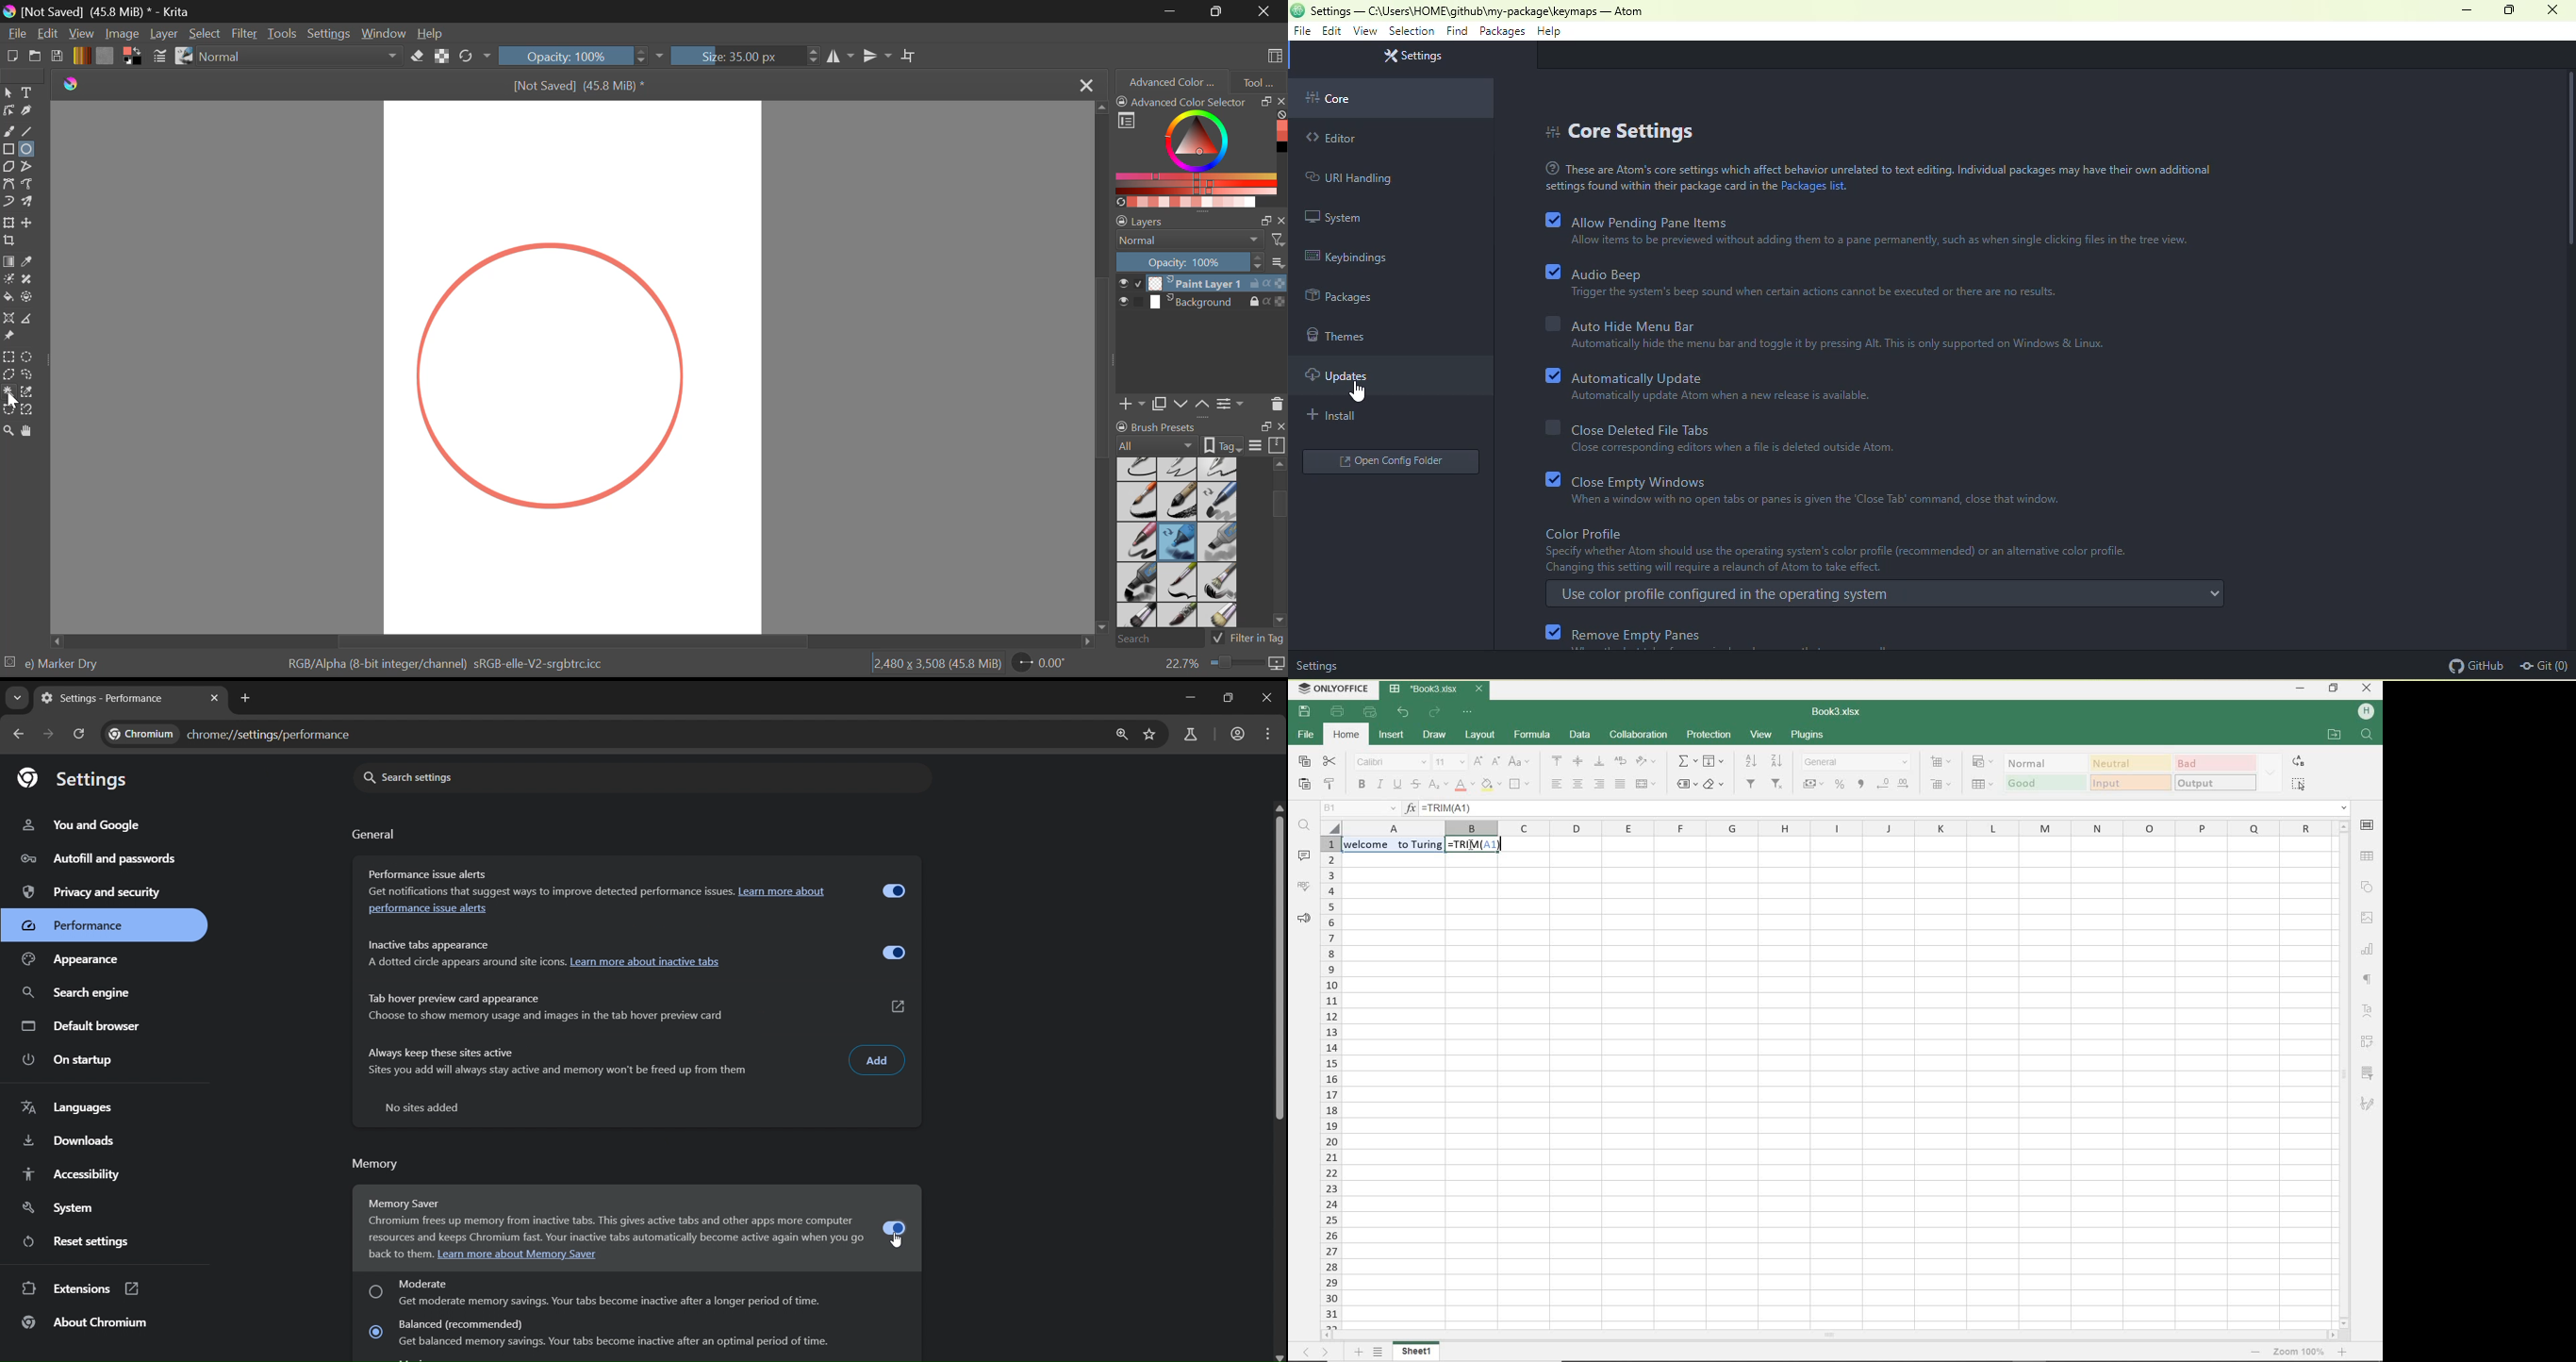 The height and width of the screenshot is (1372, 2576). What do you see at coordinates (32, 203) in the screenshot?
I see `Multibrush Tool` at bounding box center [32, 203].